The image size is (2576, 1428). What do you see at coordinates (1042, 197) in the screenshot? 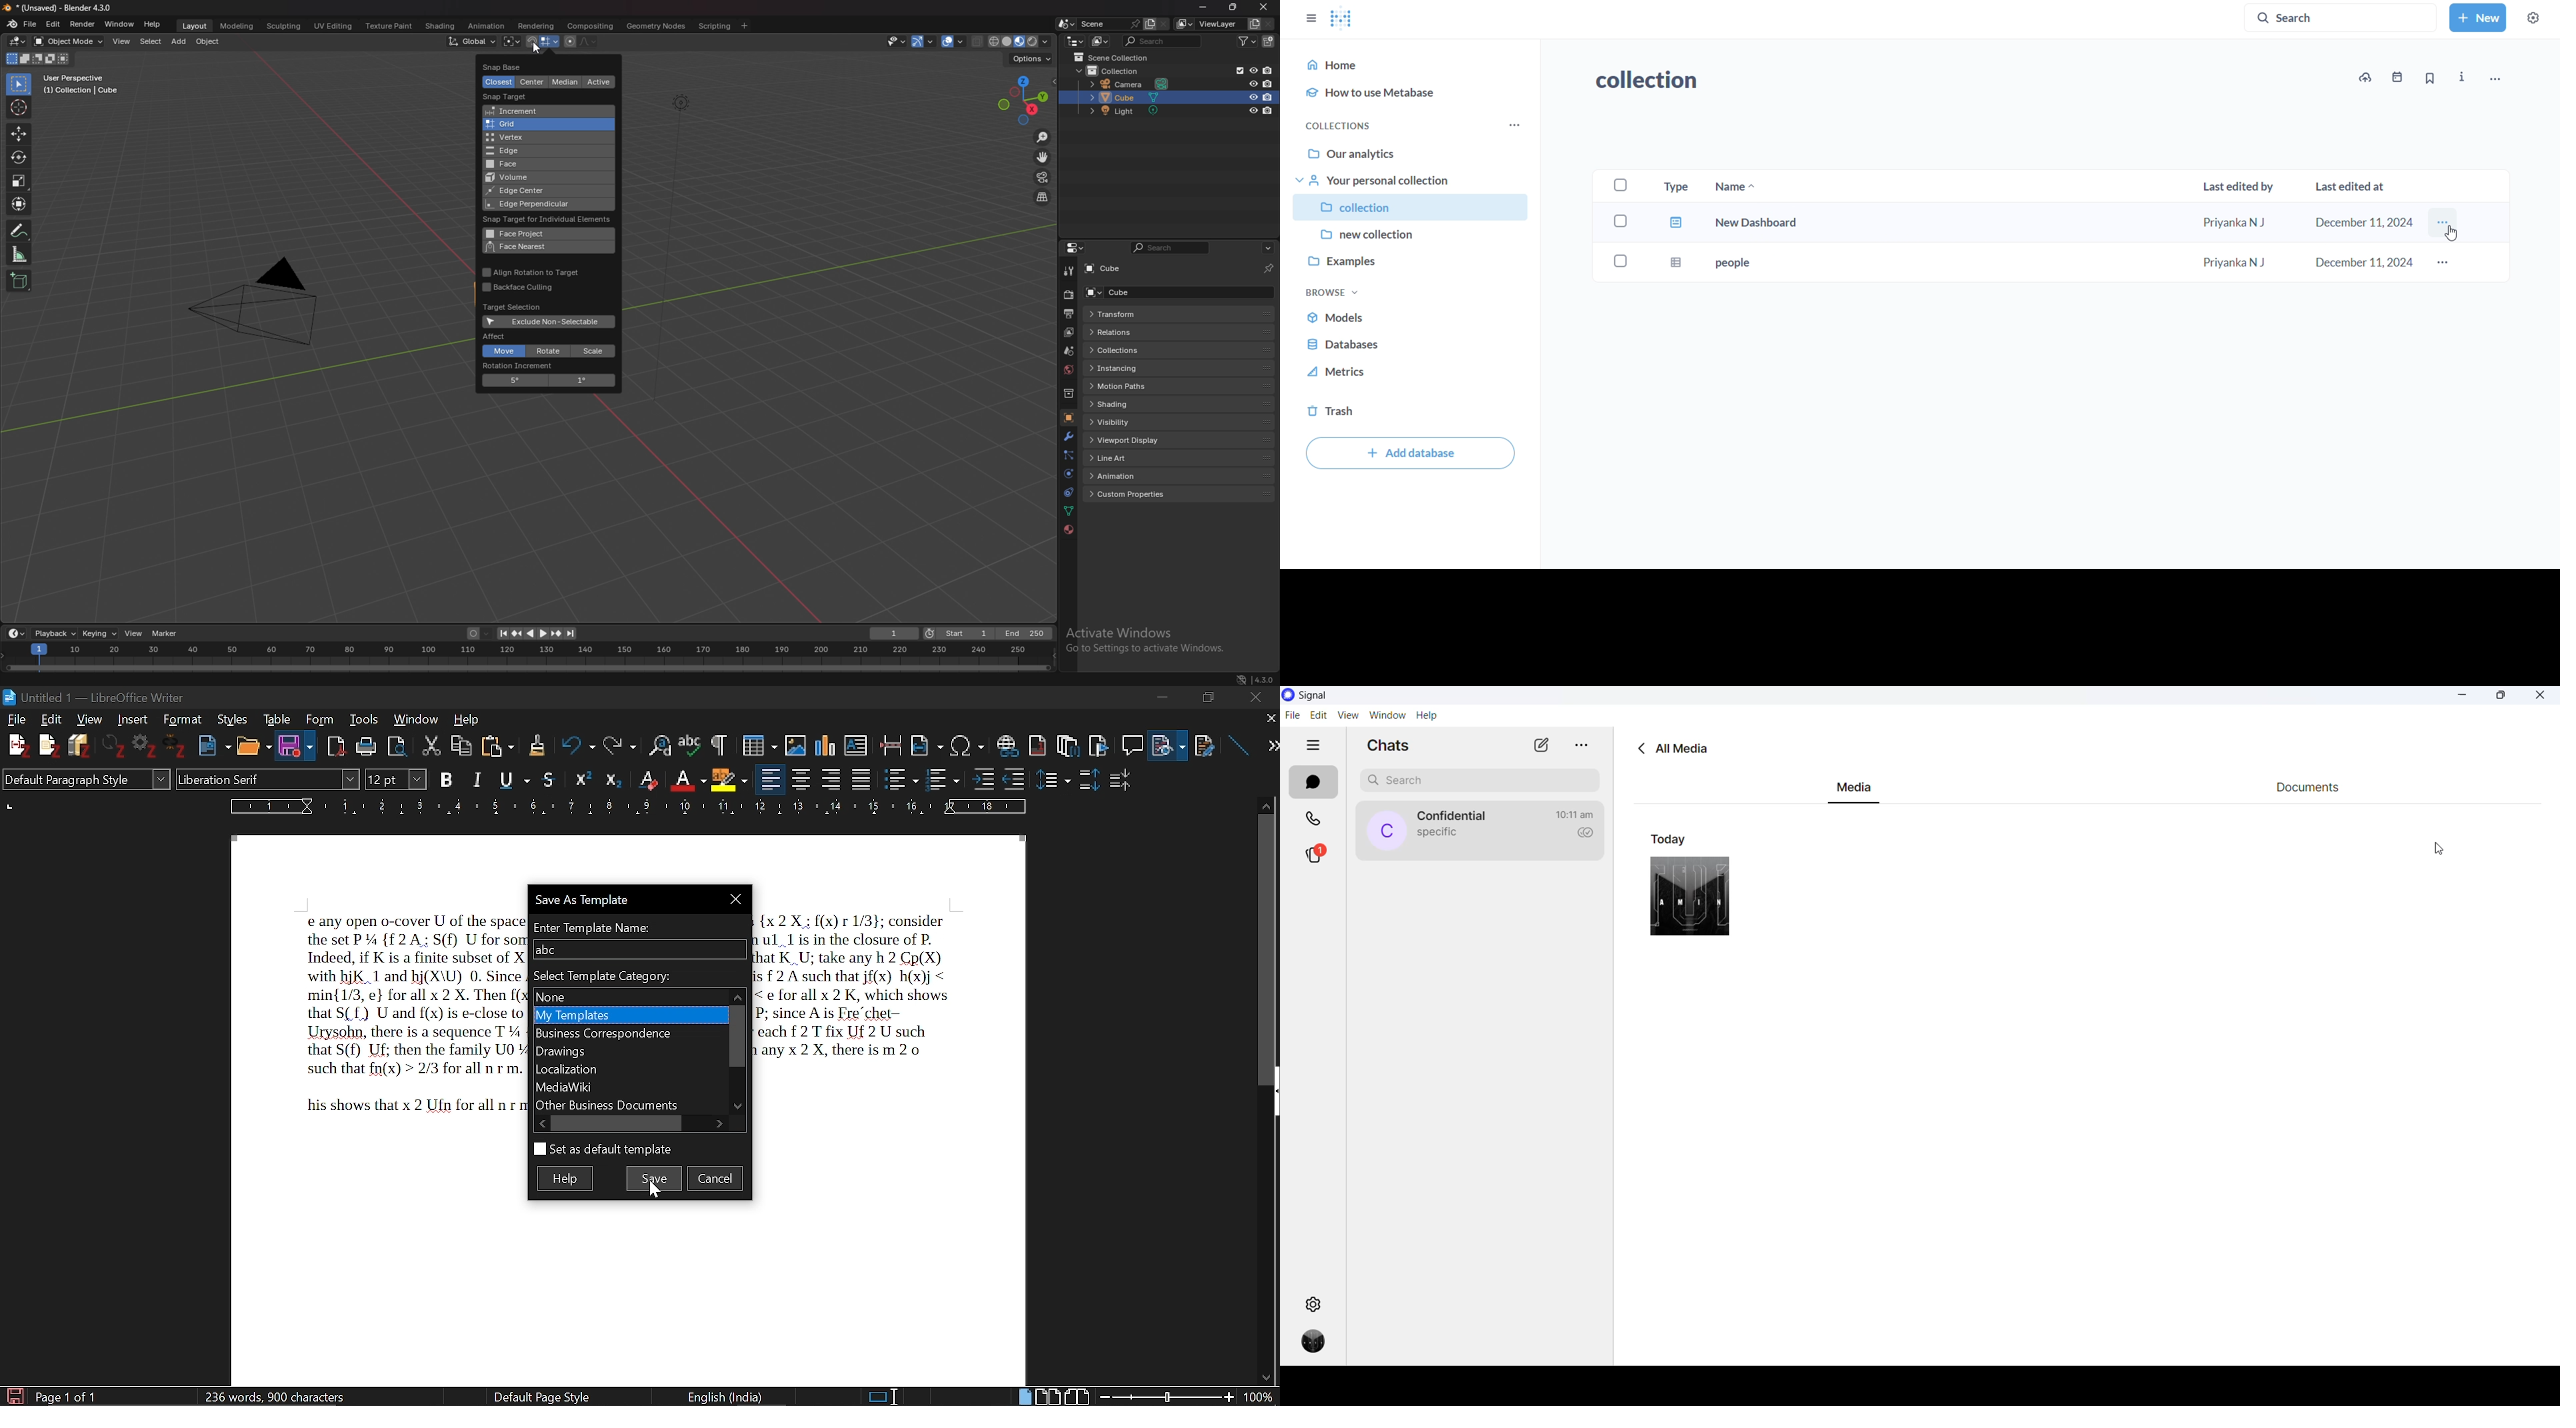
I see `perspective/orthographic` at bounding box center [1042, 197].